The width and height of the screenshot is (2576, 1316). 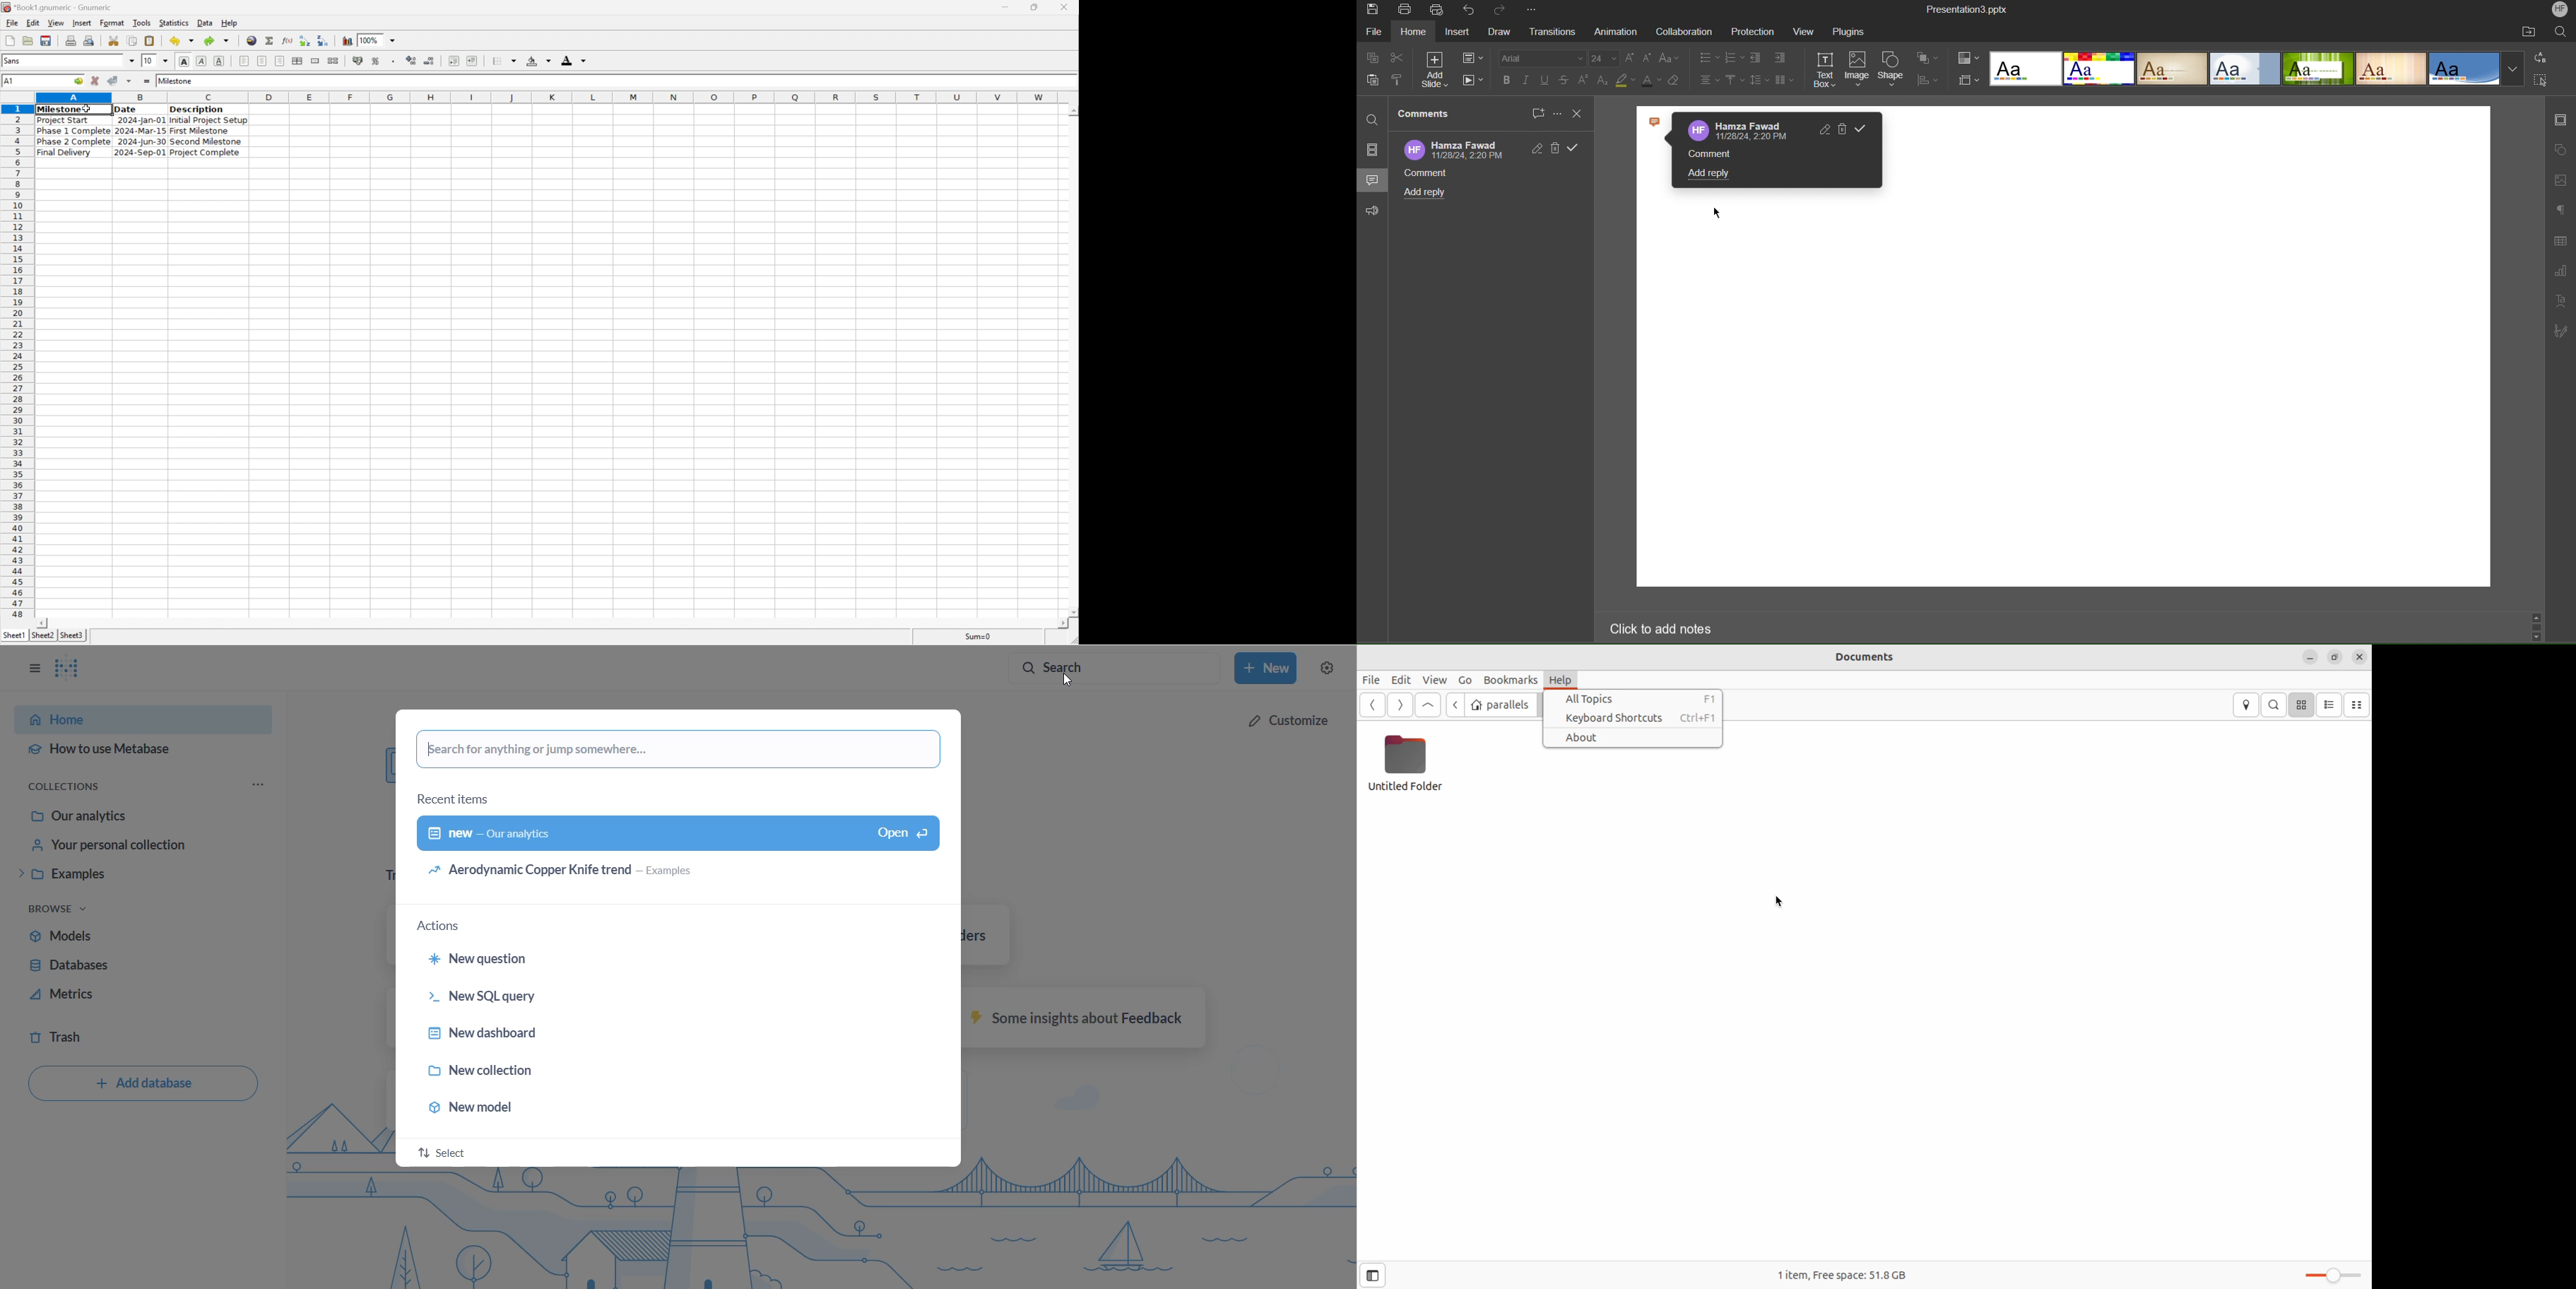 I want to click on go to, so click(x=77, y=81).